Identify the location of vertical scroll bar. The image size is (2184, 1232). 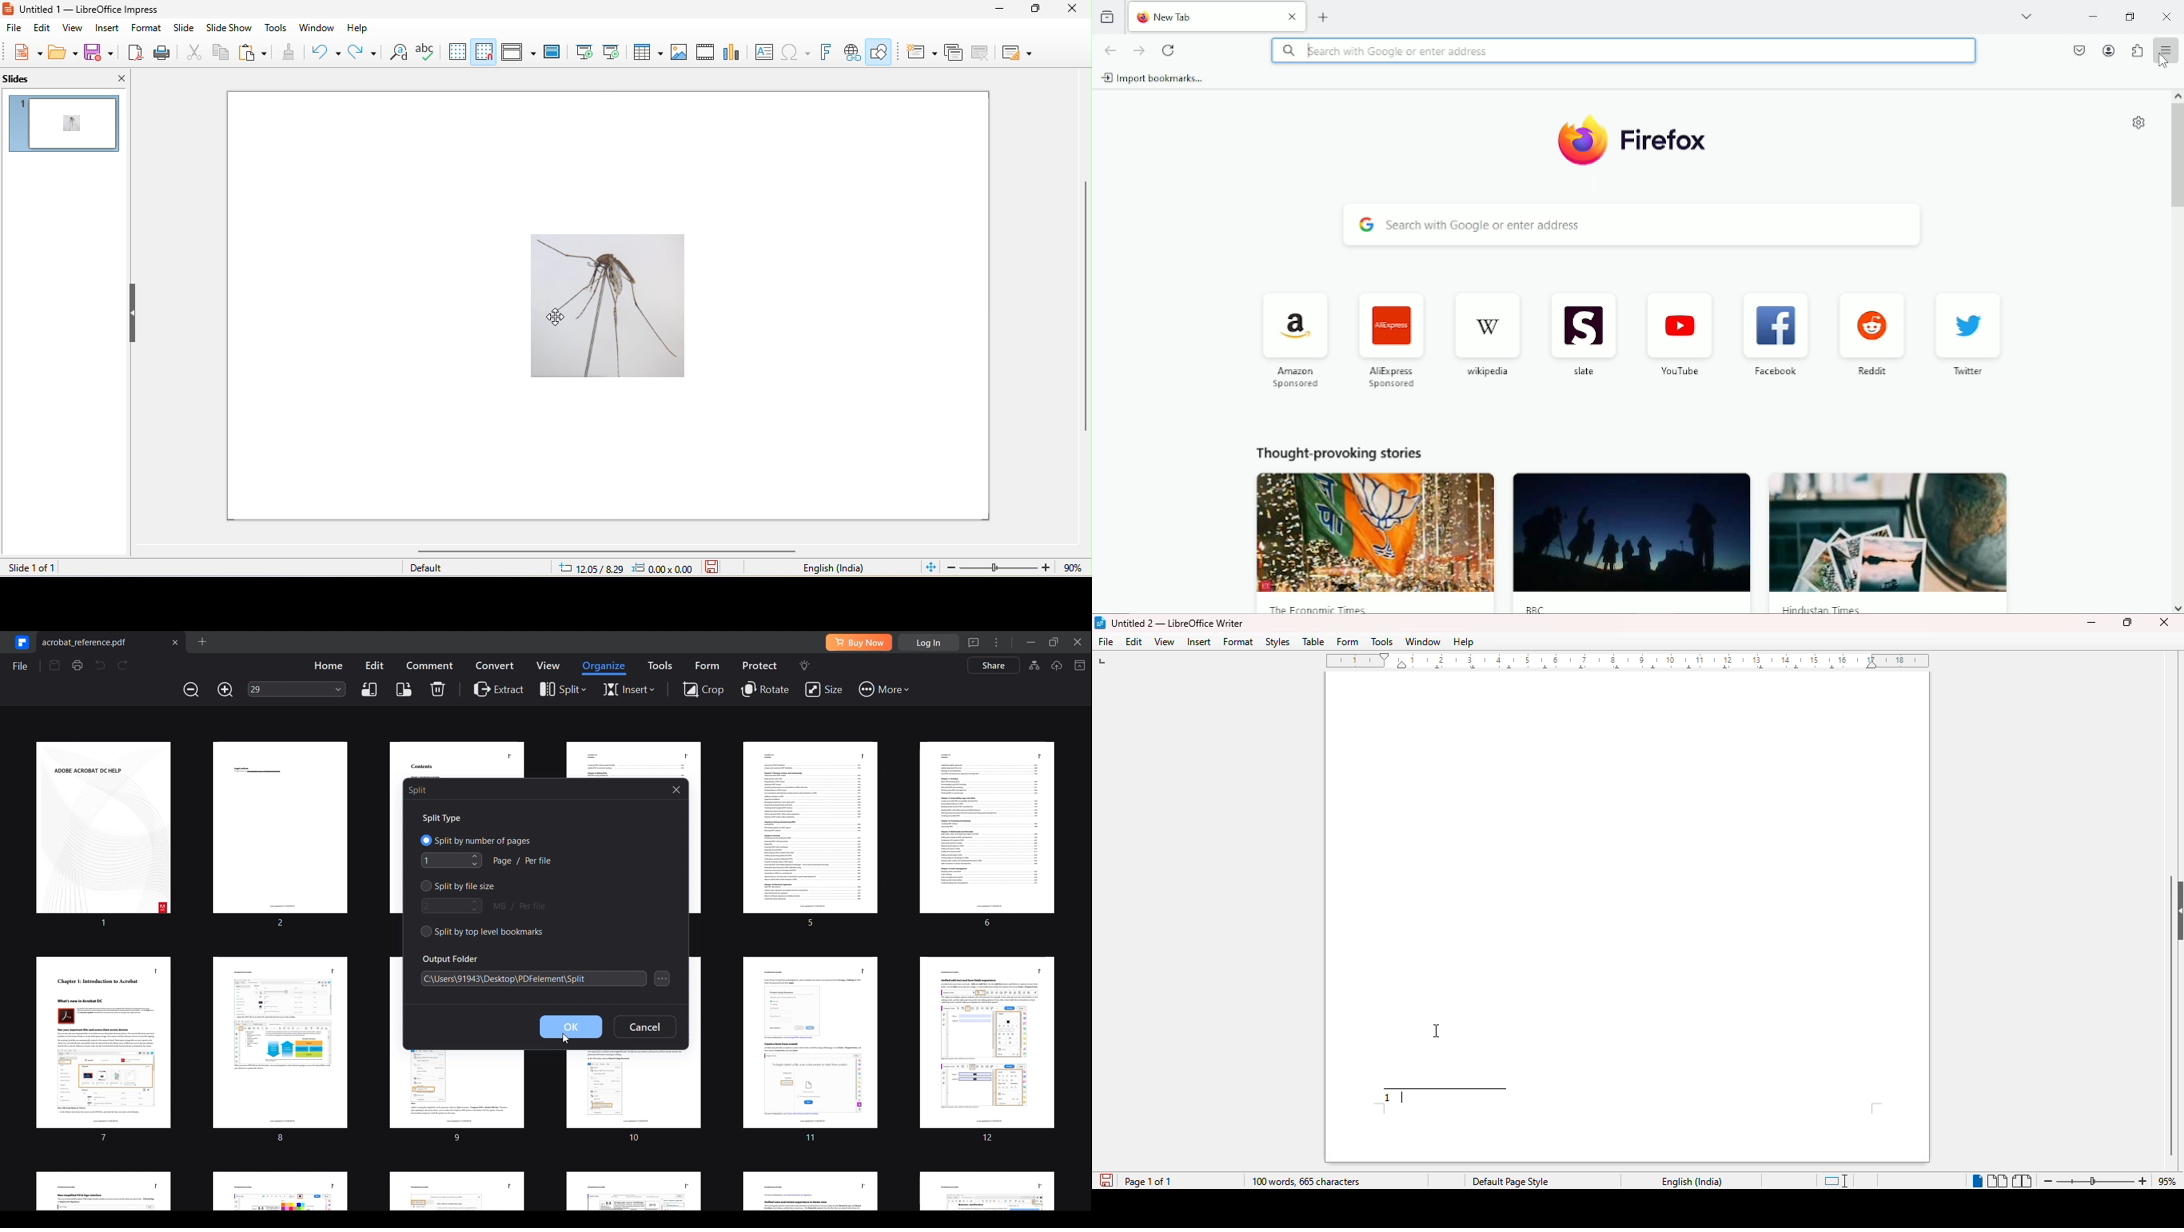
(2172, 1014).